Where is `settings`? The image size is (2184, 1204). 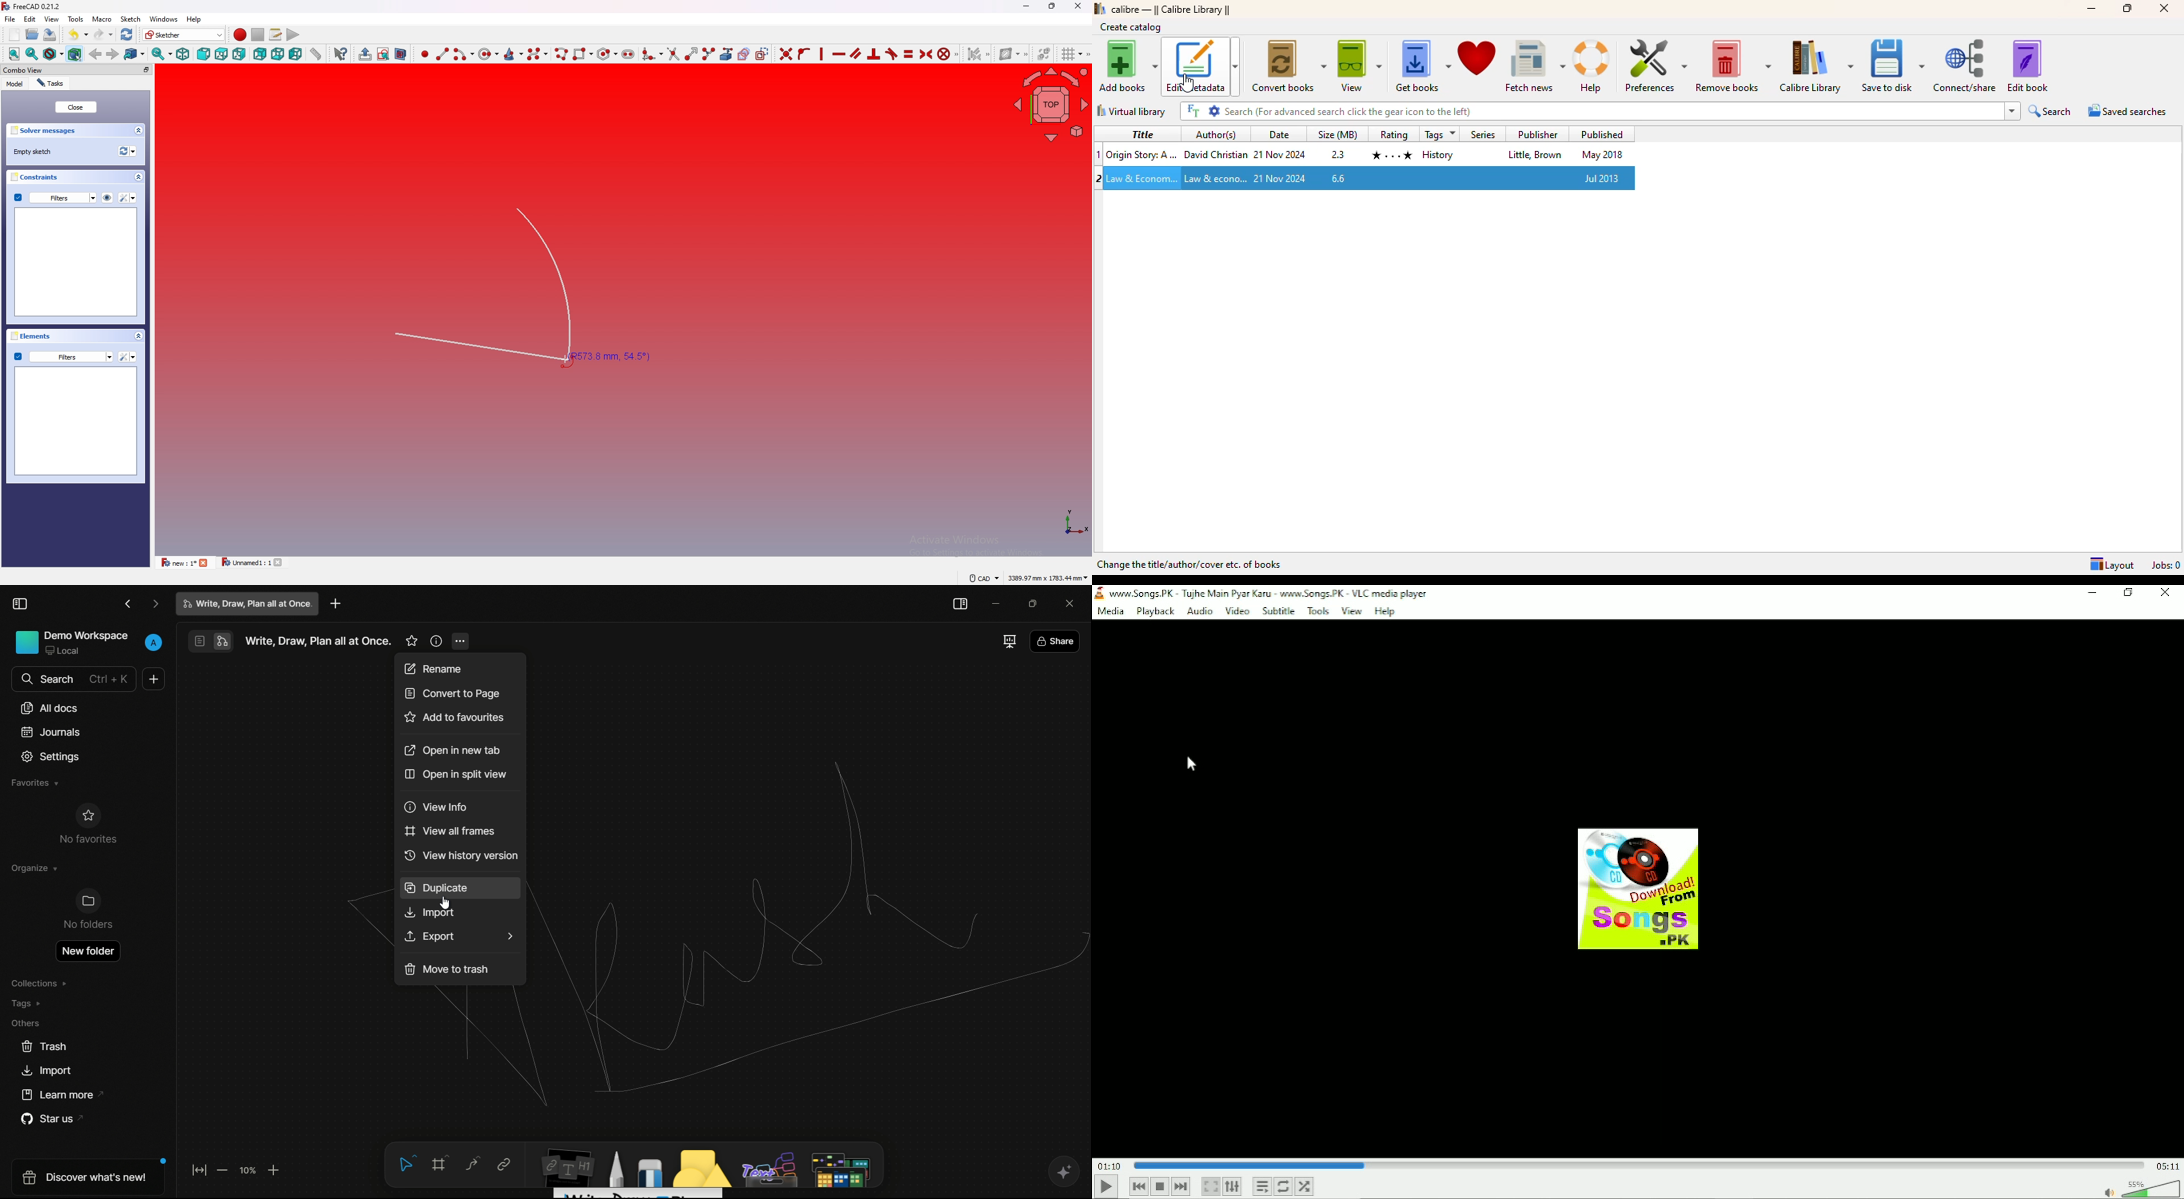 settings is located at coordinates (1214, 111).